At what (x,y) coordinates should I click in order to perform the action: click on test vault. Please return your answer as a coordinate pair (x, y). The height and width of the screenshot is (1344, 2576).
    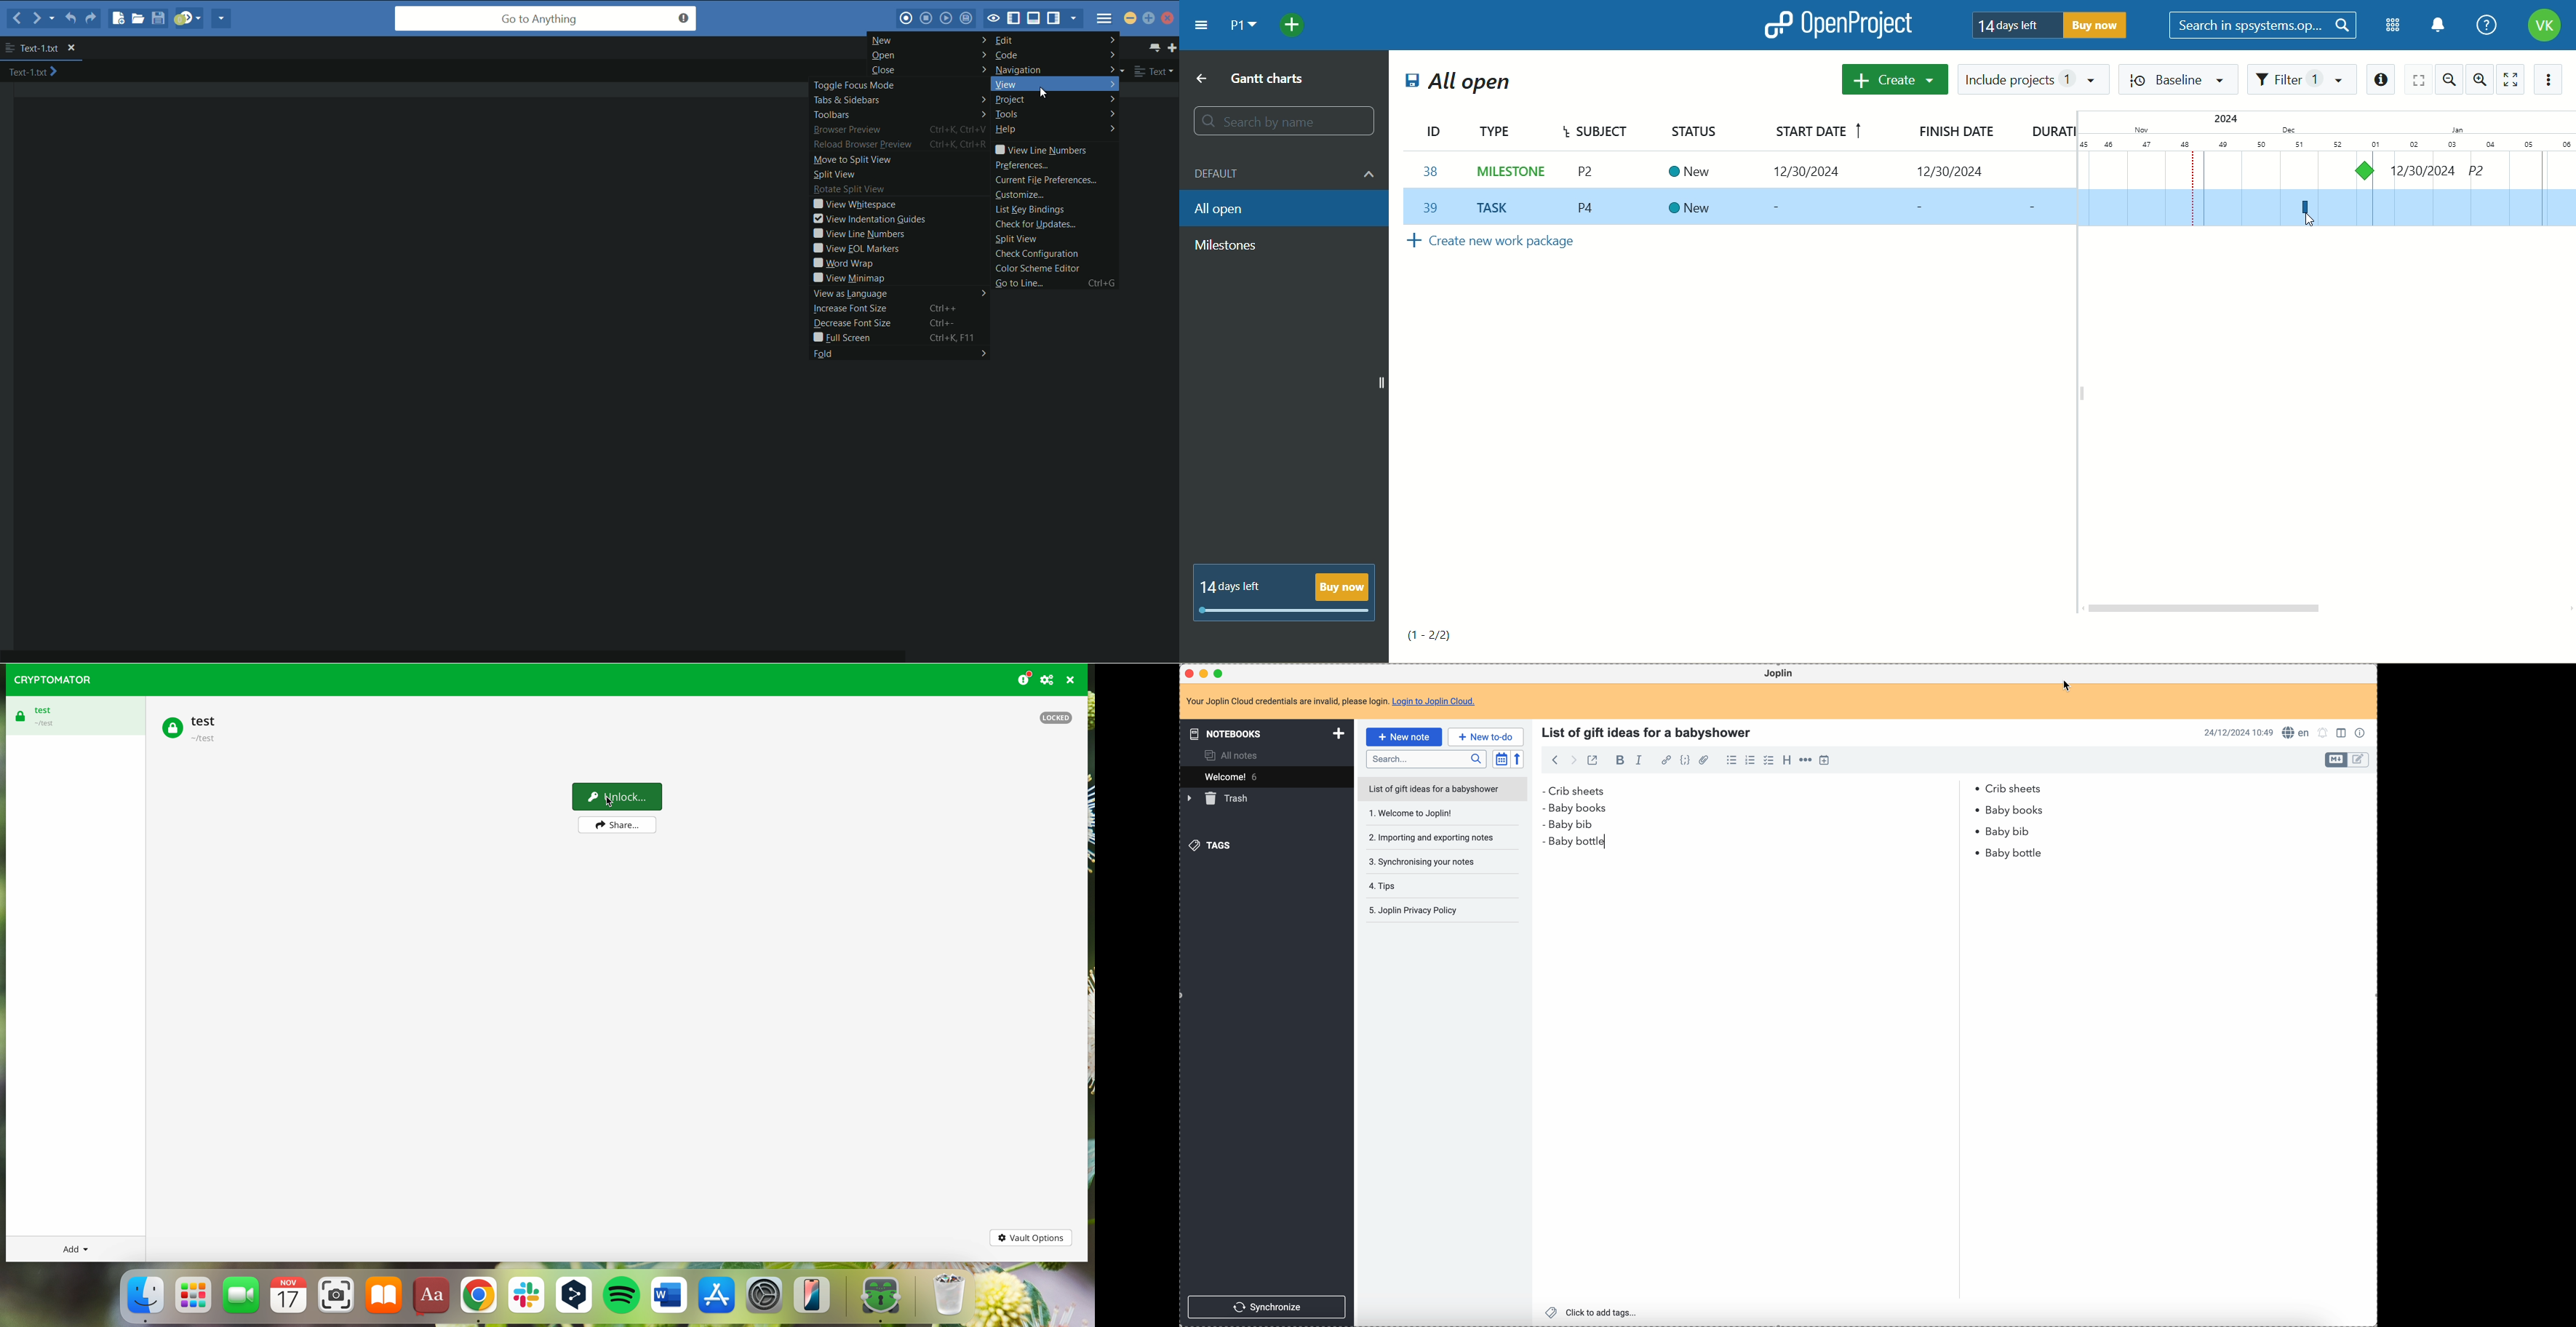
    Looking at the image, I should click on (193, 727).